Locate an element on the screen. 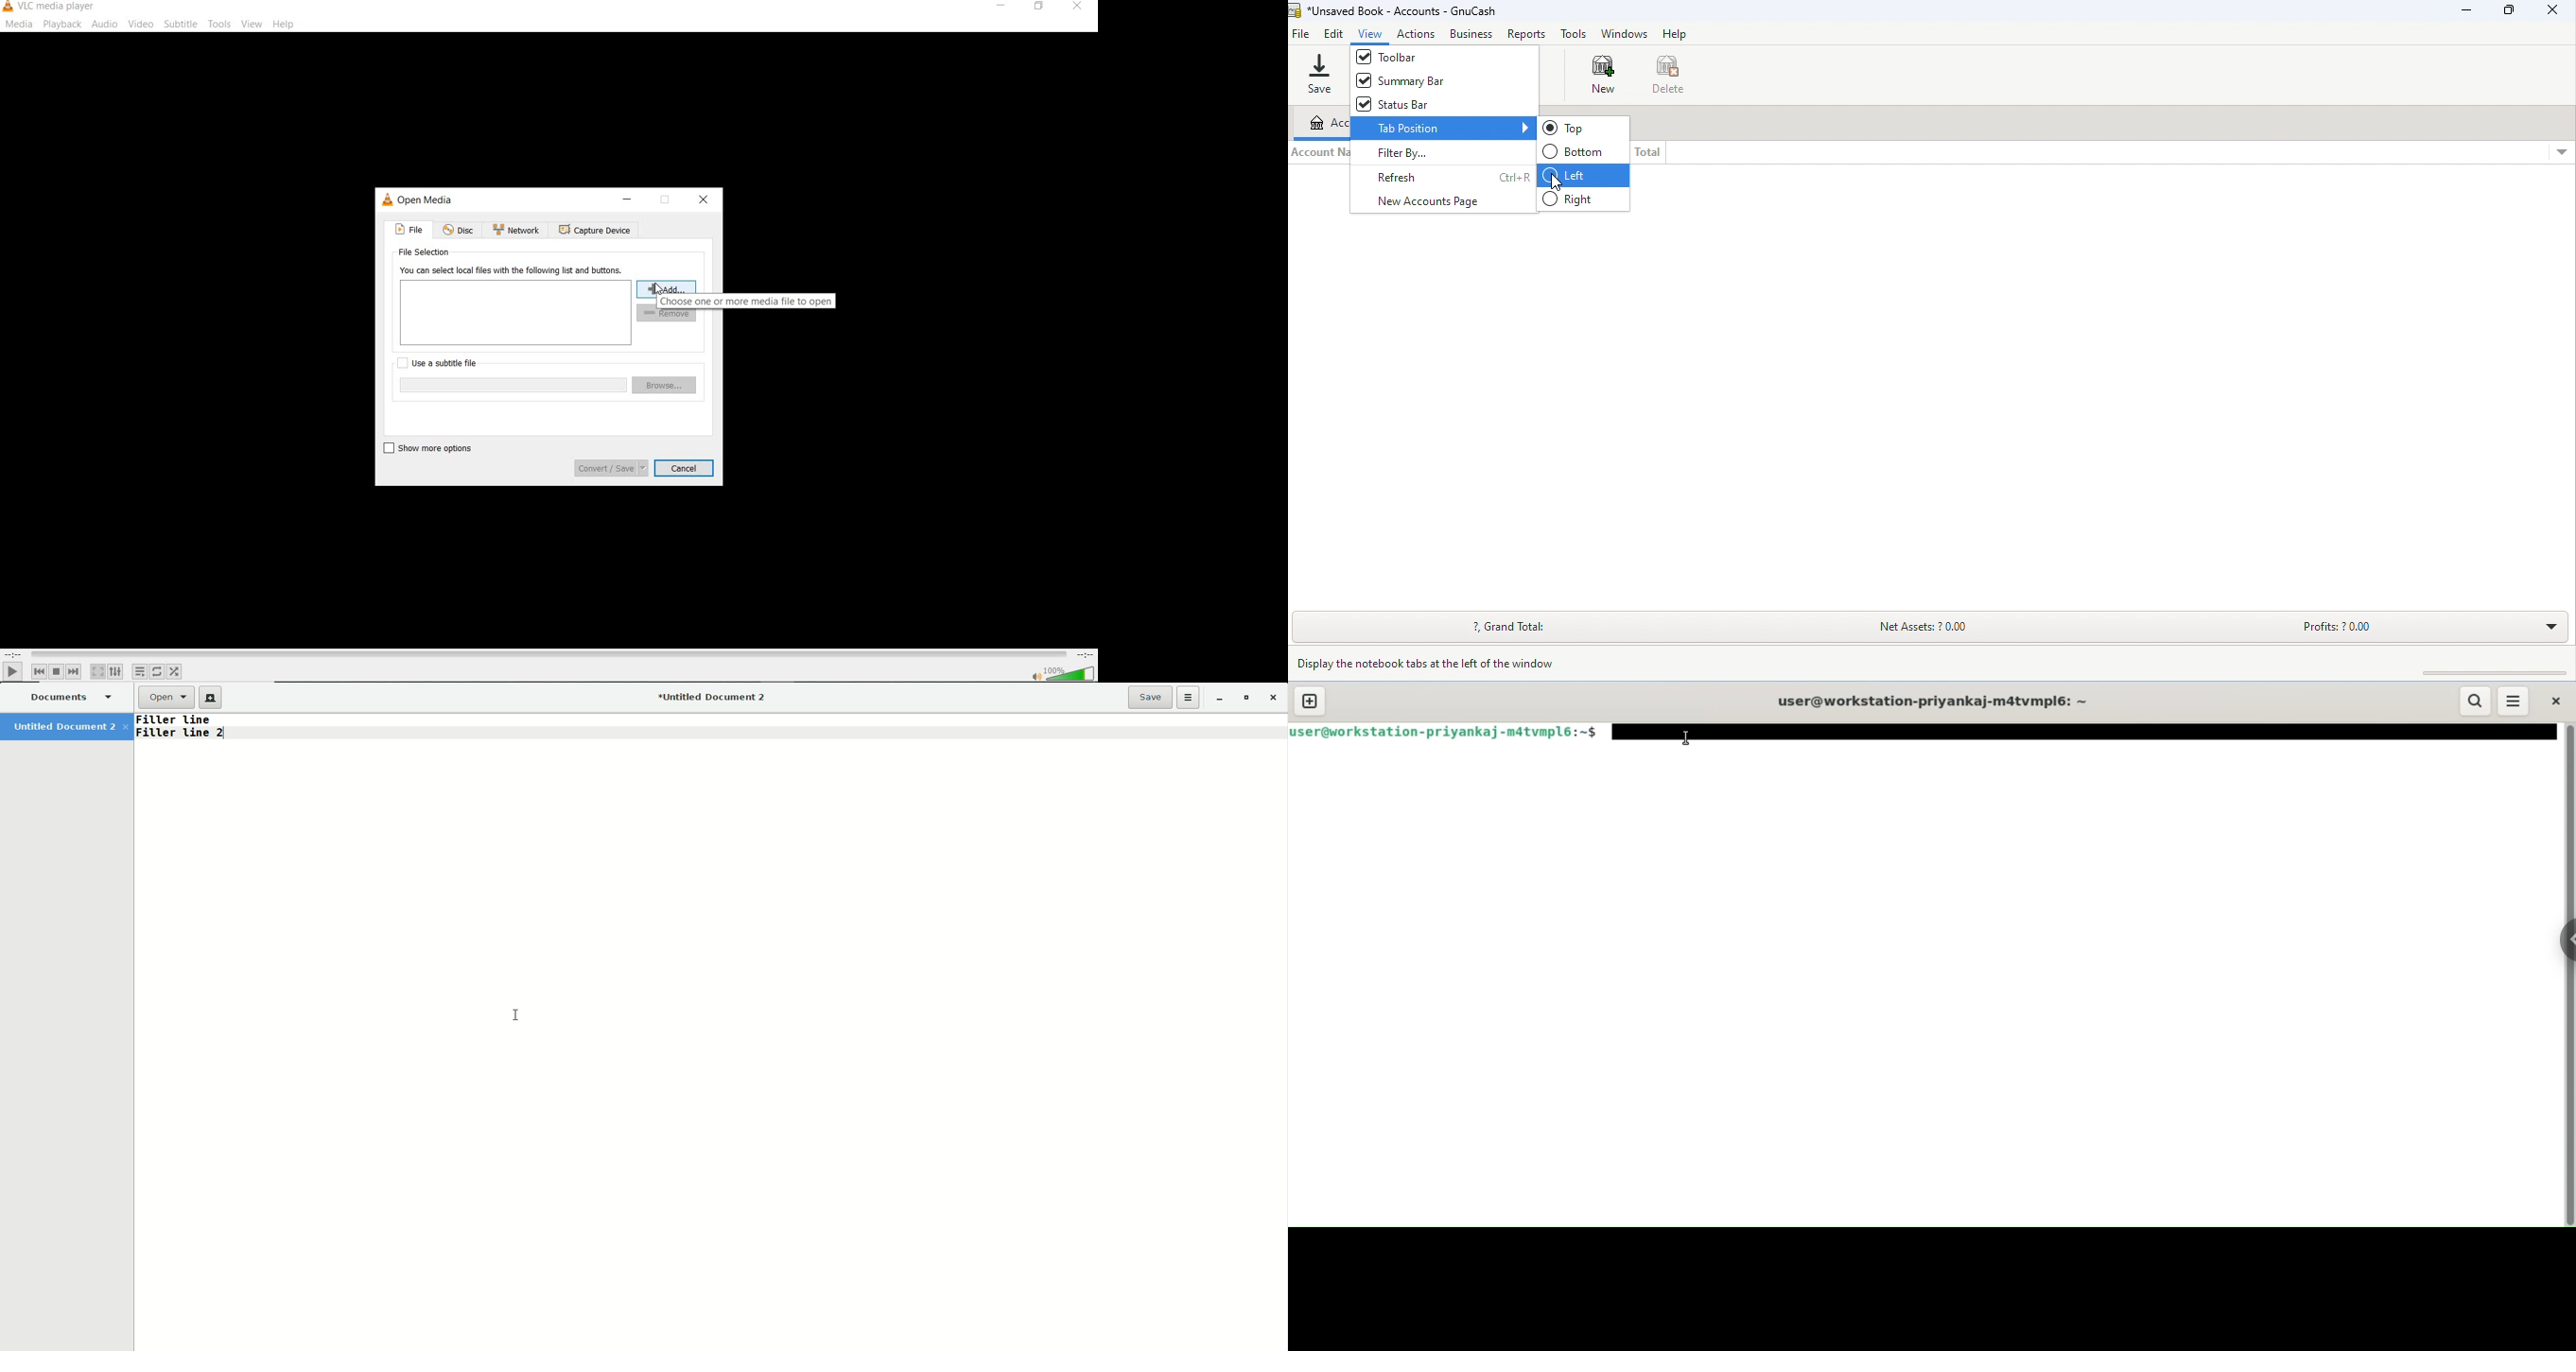  video is located at coordinates (141, 24).